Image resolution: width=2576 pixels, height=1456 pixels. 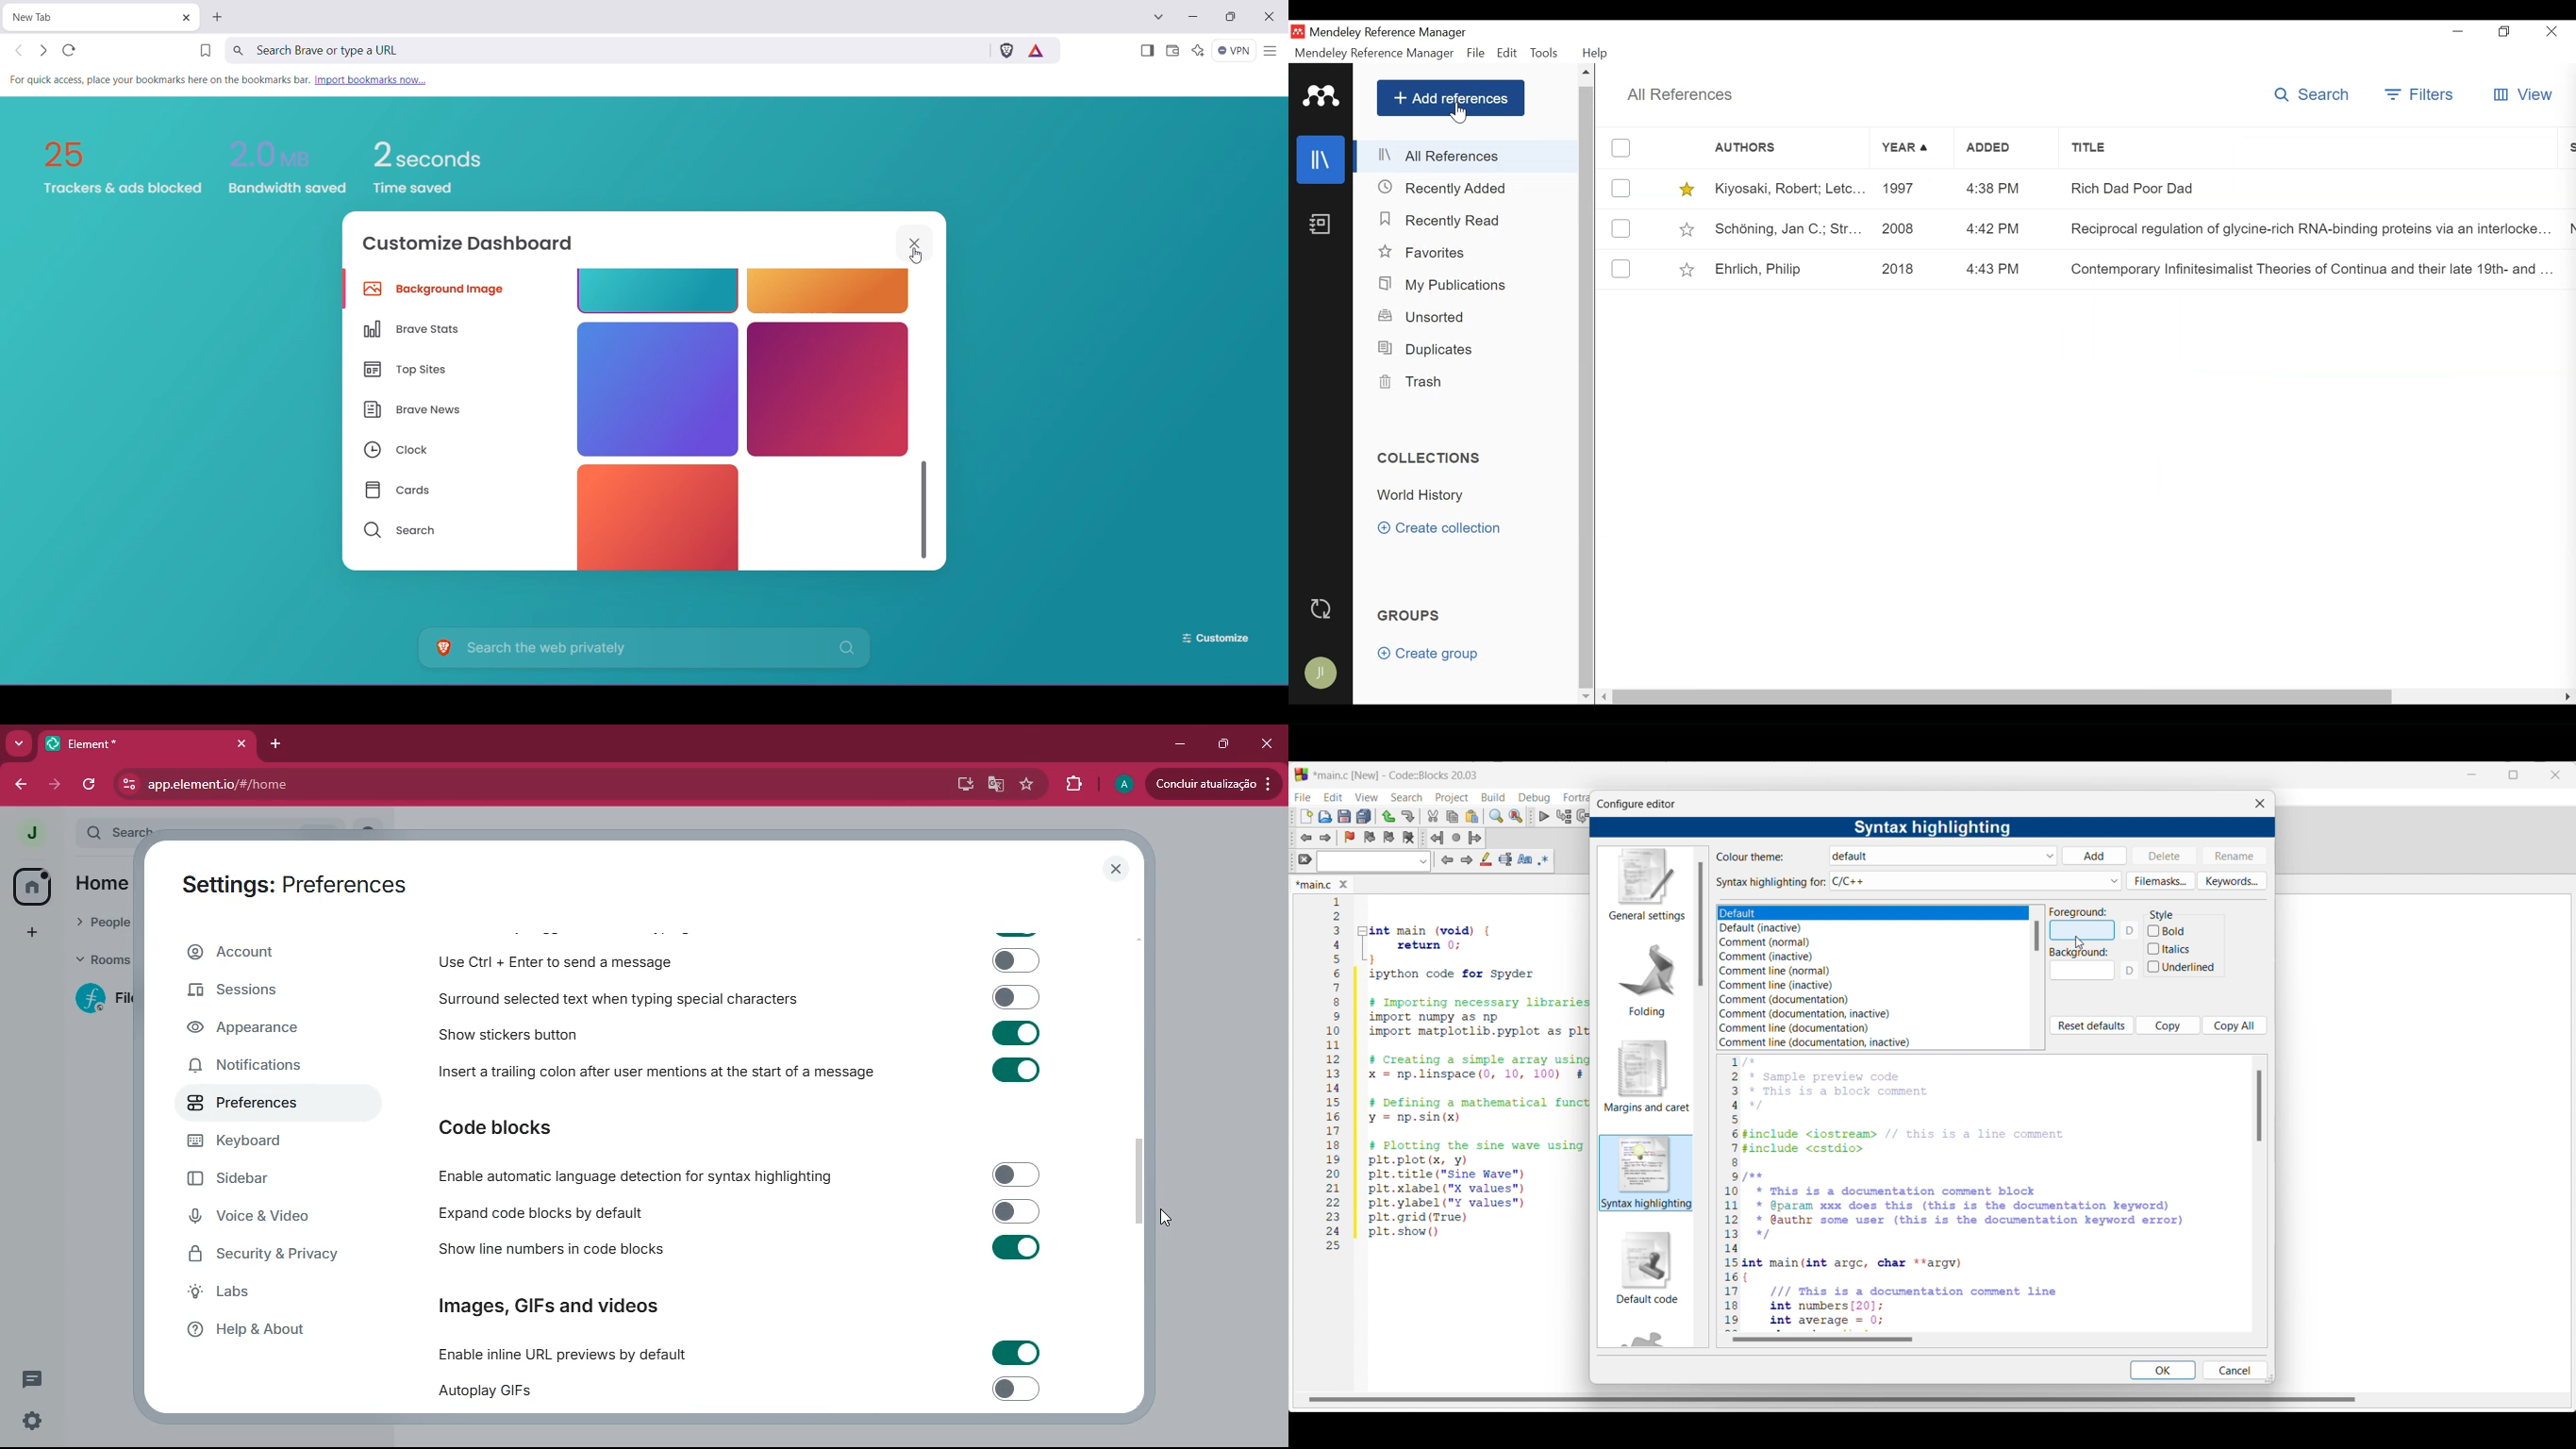 What do you see at coordinates (1375, 53) in the screenshot?
I see `Mendeley Reference Manager` at bounding box center [1375, 53].